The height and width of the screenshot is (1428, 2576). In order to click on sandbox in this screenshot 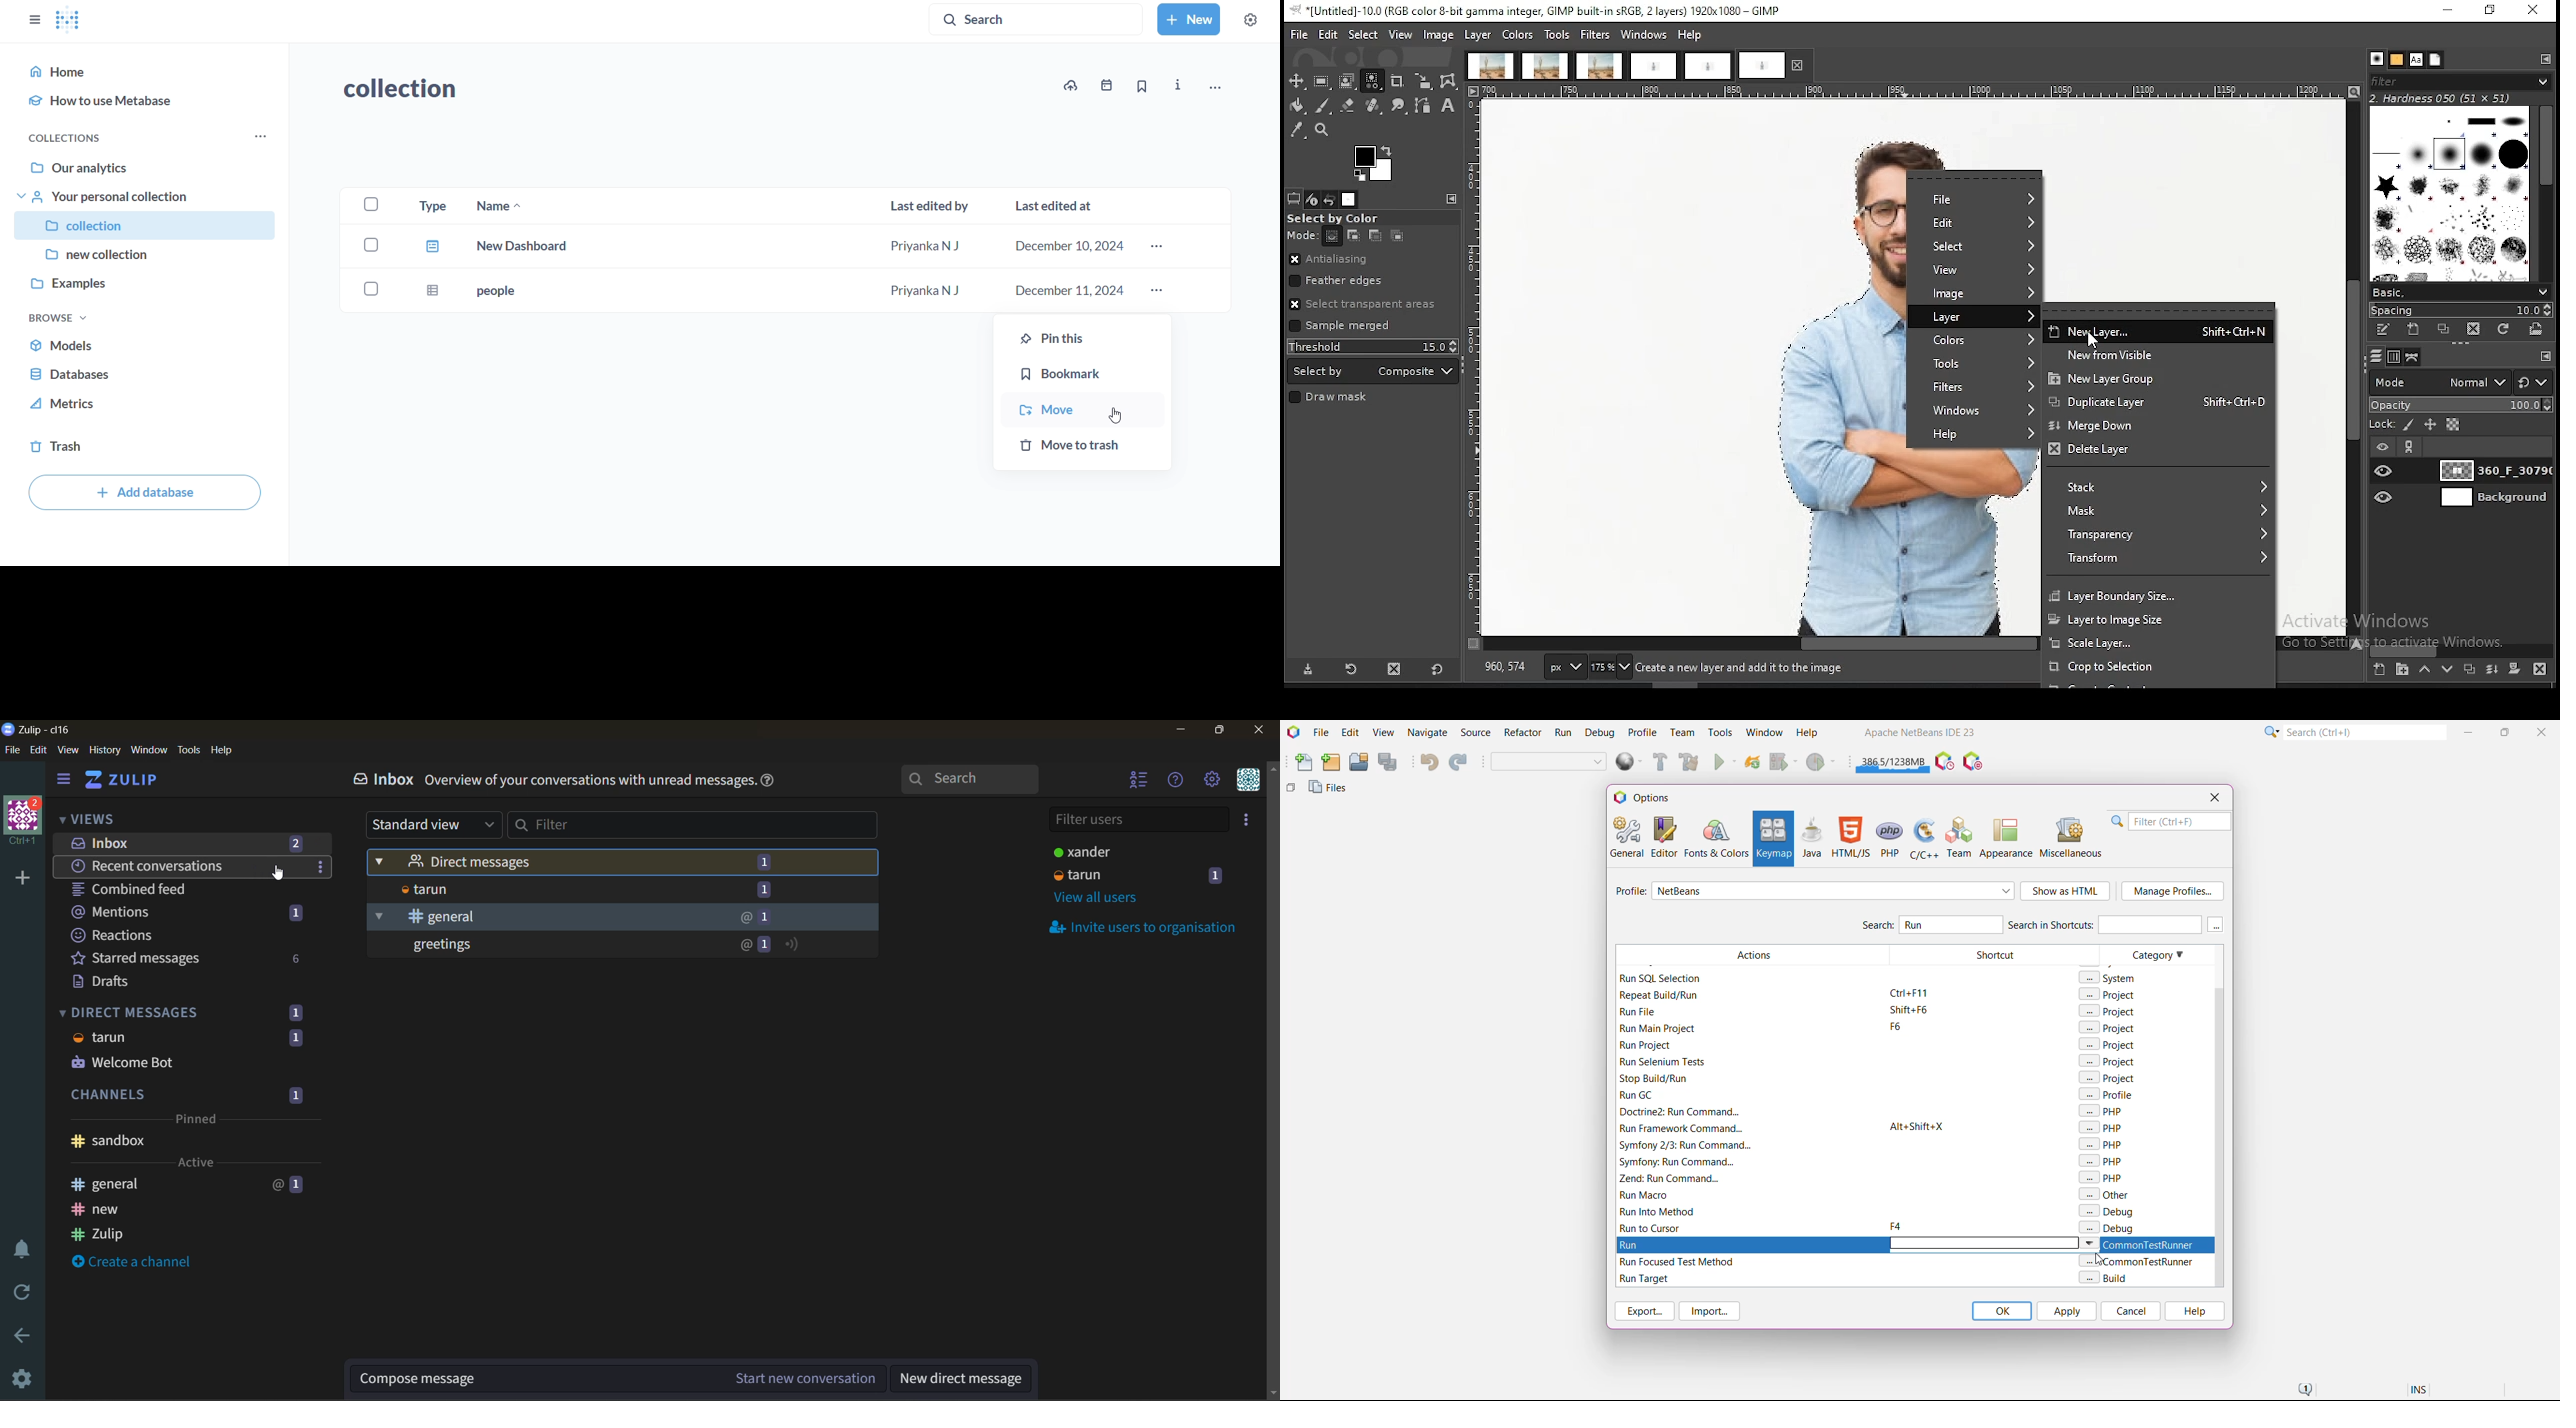, I will do `click(188, 1143)`.